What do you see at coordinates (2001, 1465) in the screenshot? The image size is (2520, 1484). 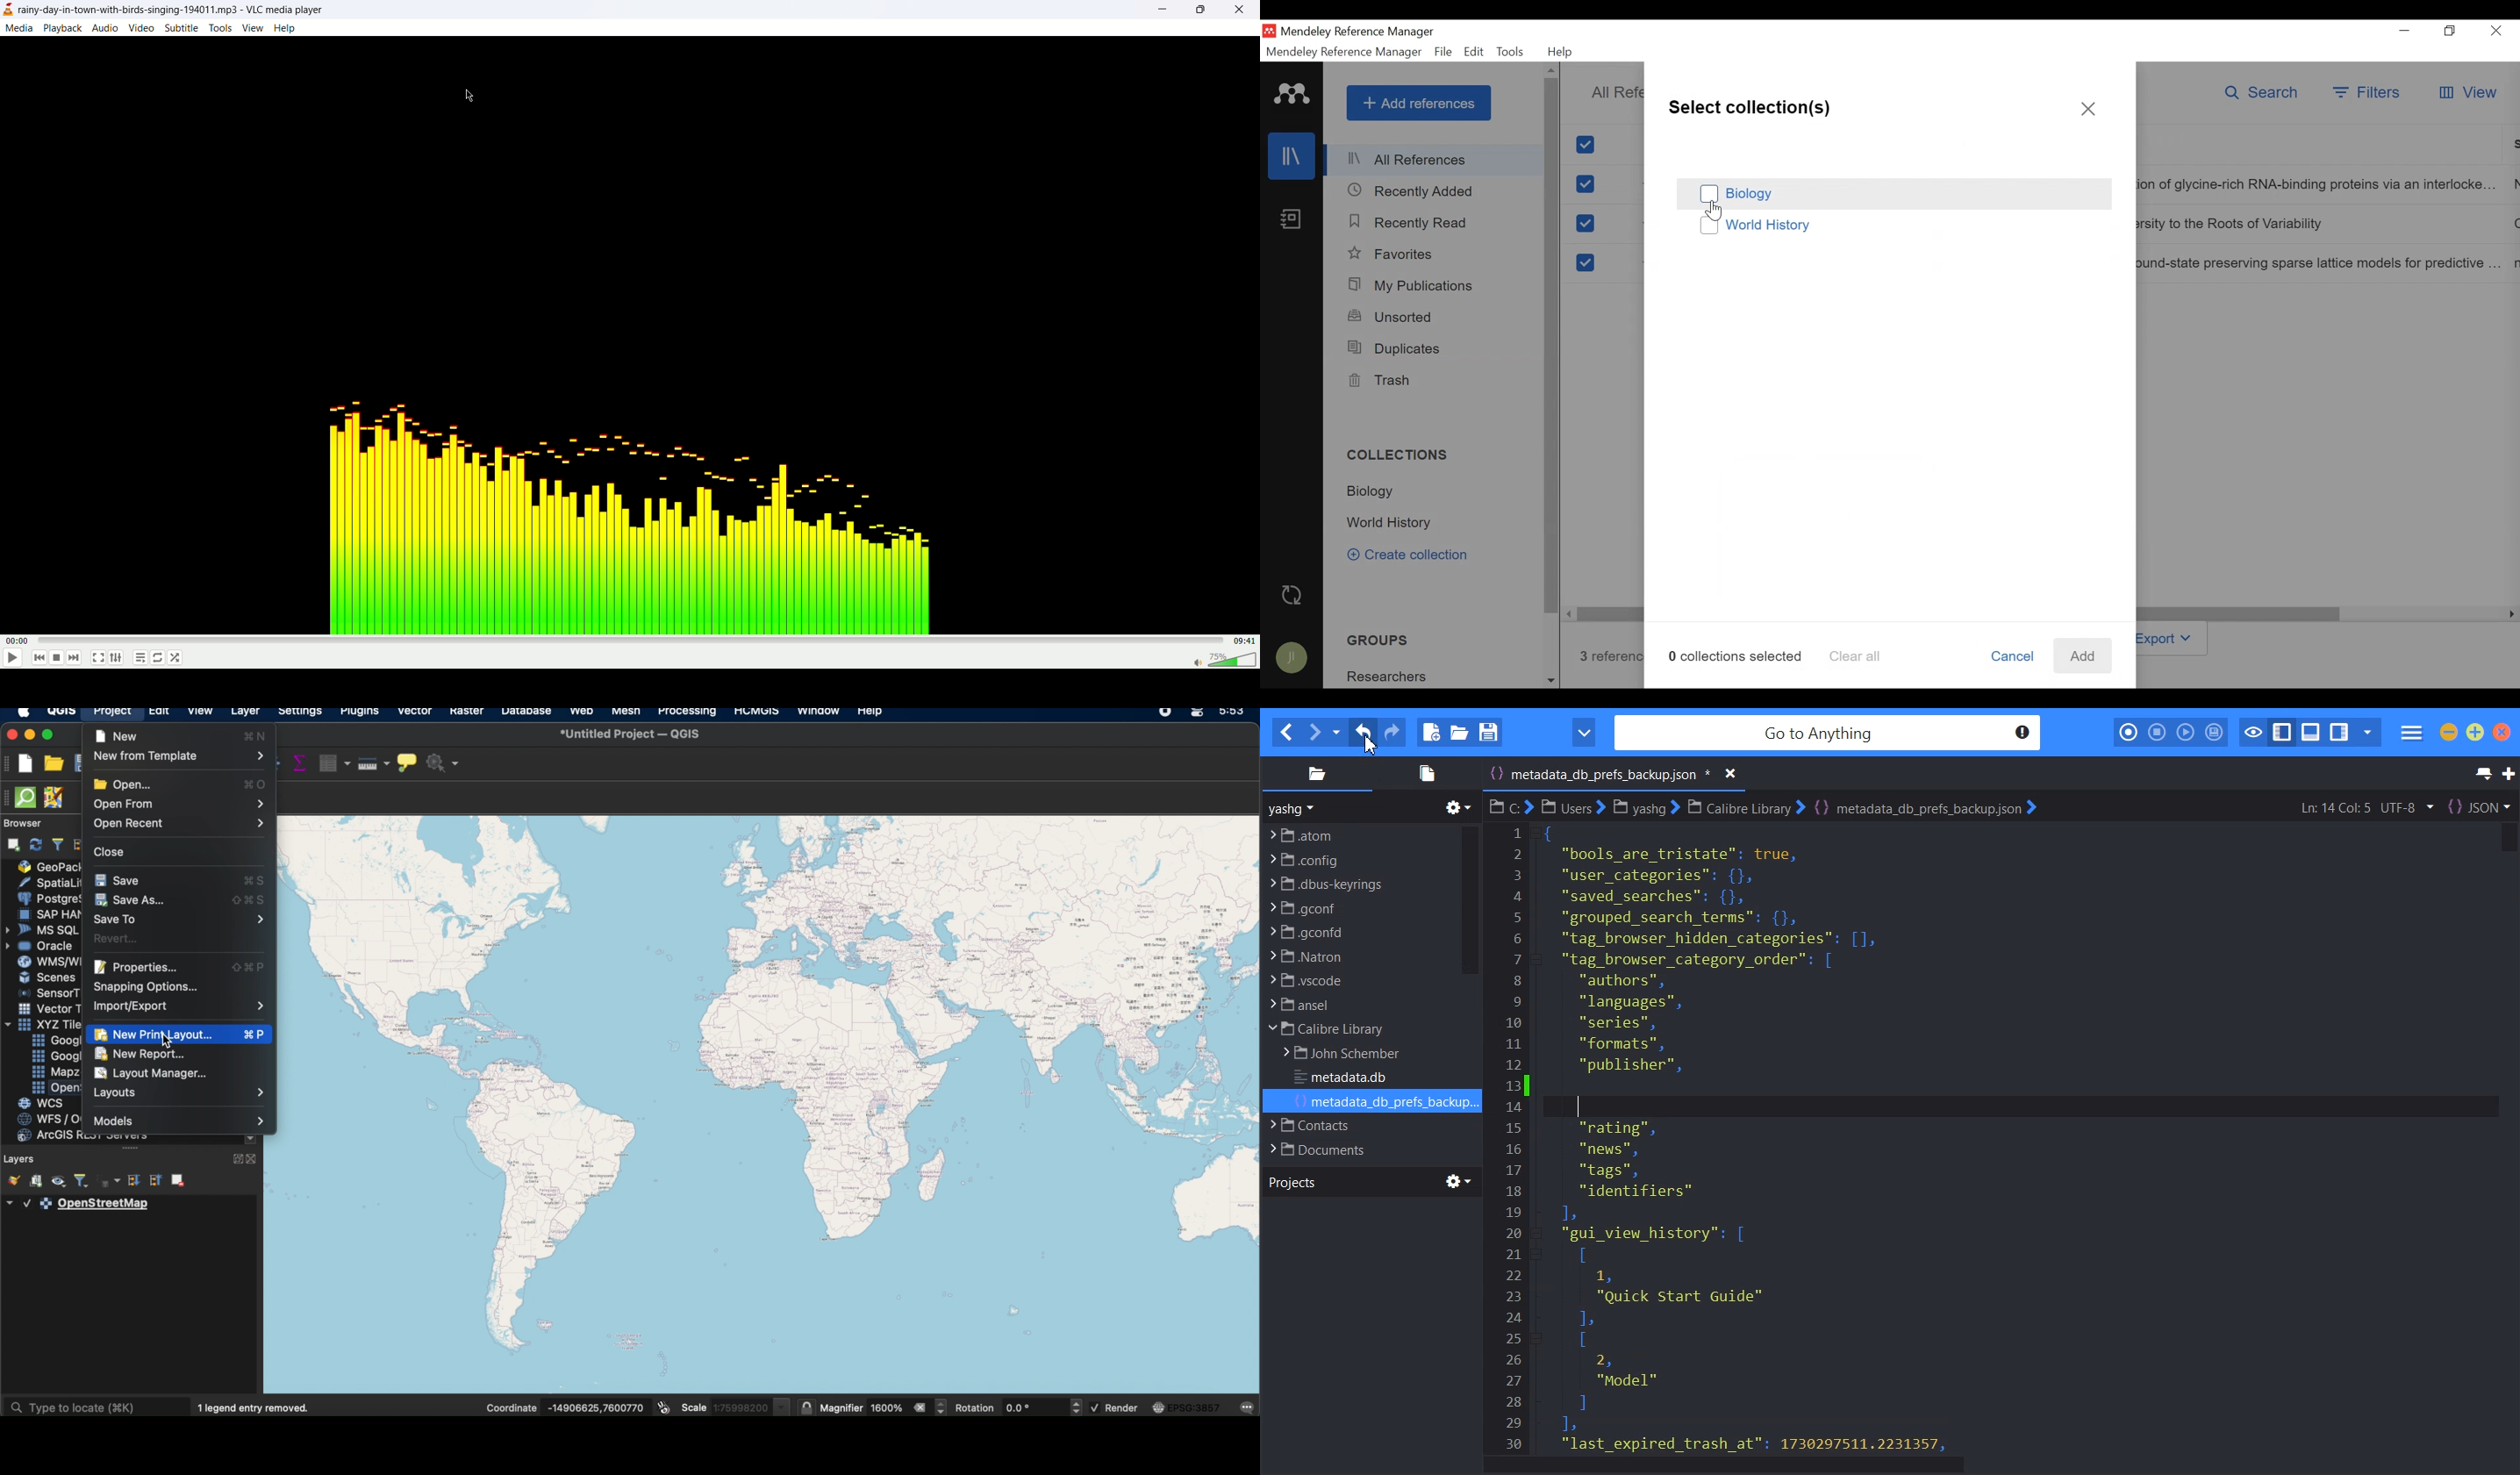 I see `Horizontal scroll bar` at bounding box center [2001, 1465].